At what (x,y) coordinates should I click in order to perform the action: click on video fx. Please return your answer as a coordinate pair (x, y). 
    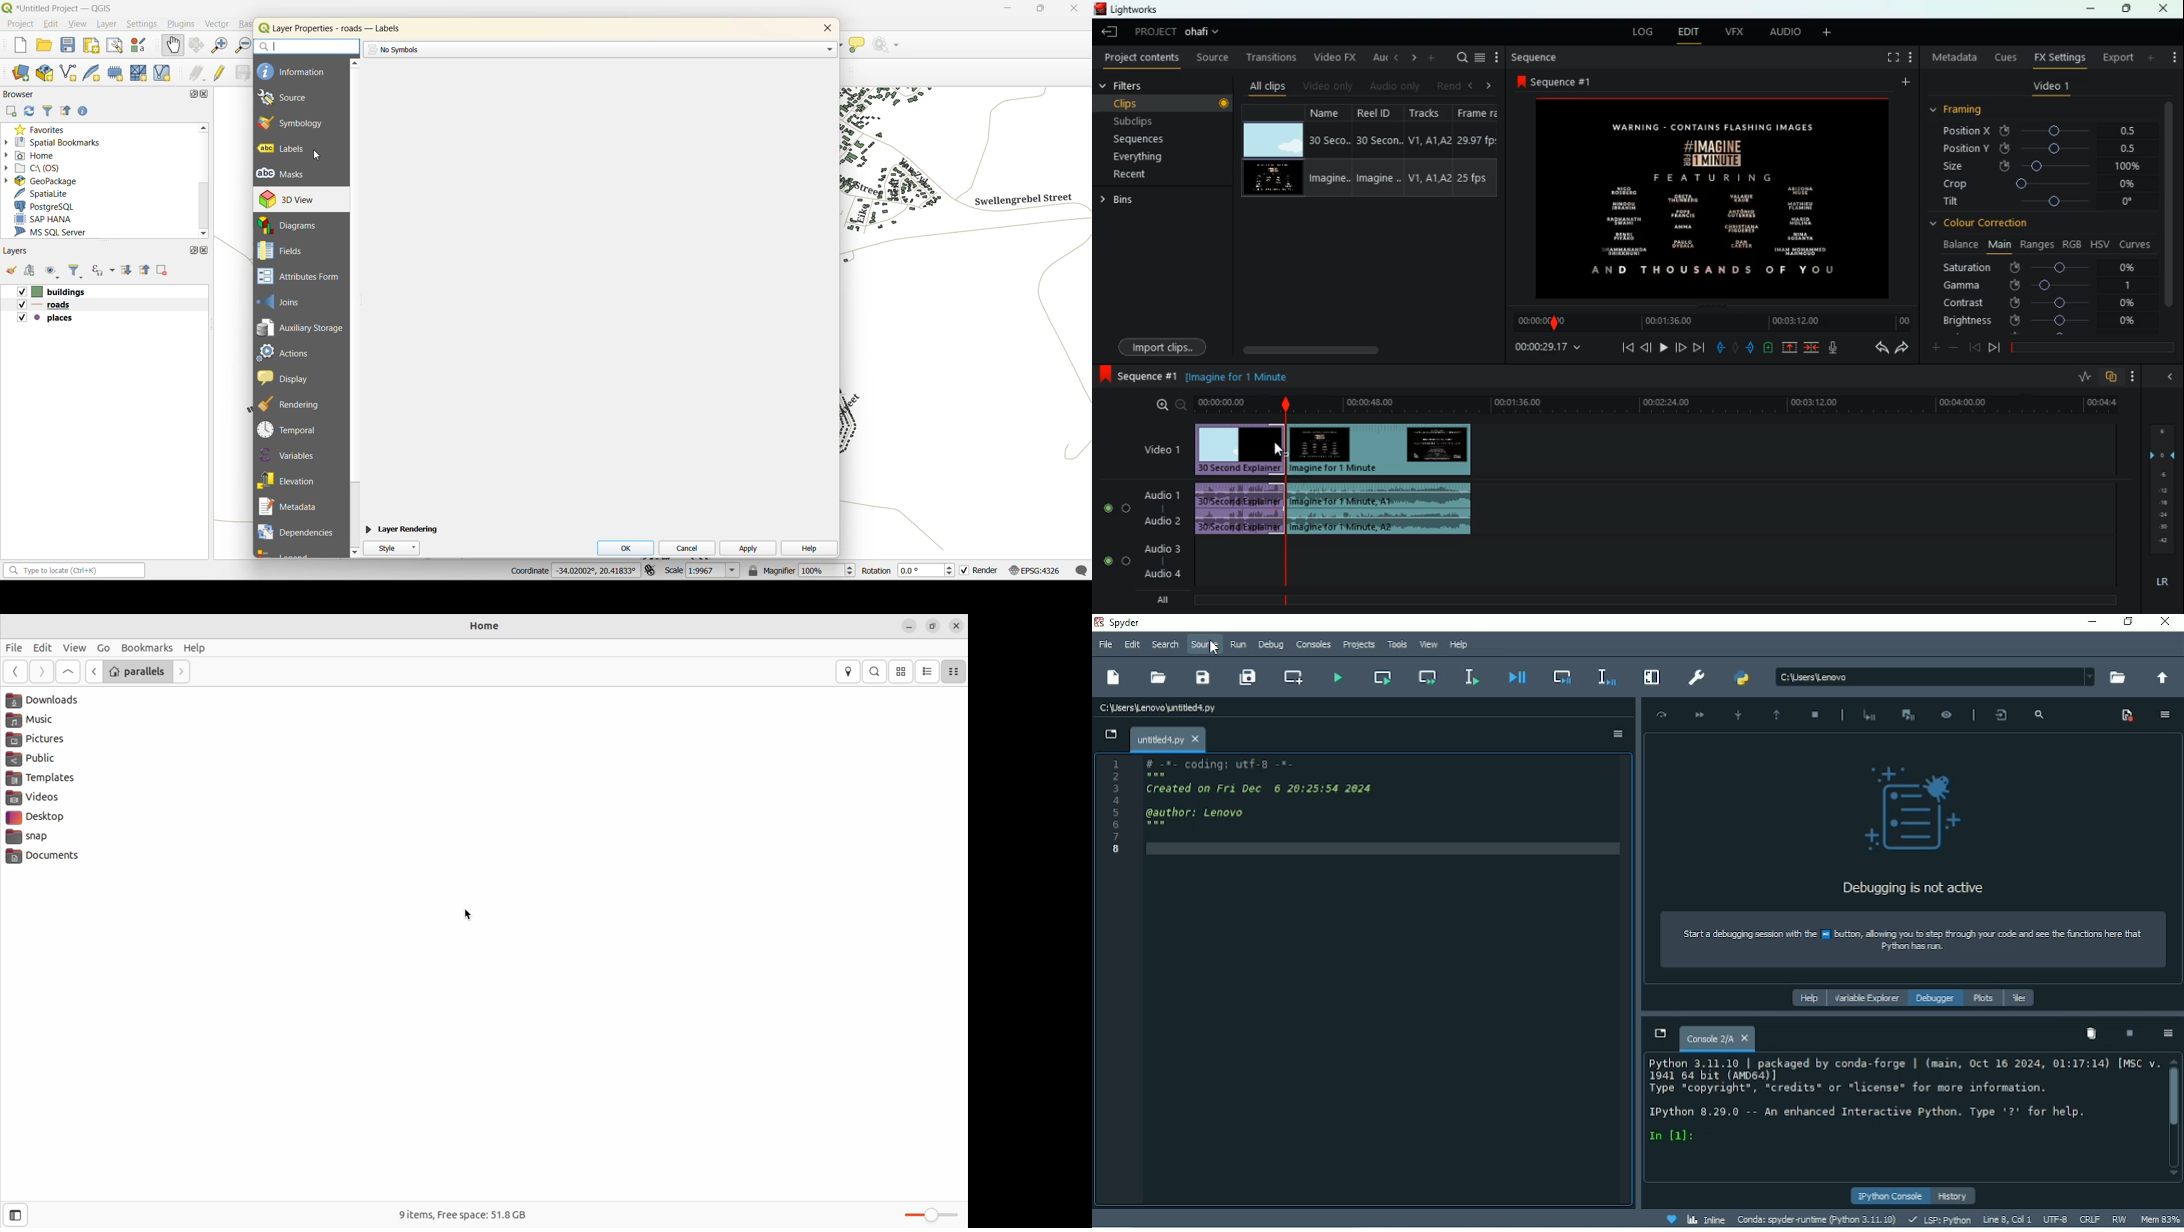
    Looking at the image, I should click on (1332, 58).